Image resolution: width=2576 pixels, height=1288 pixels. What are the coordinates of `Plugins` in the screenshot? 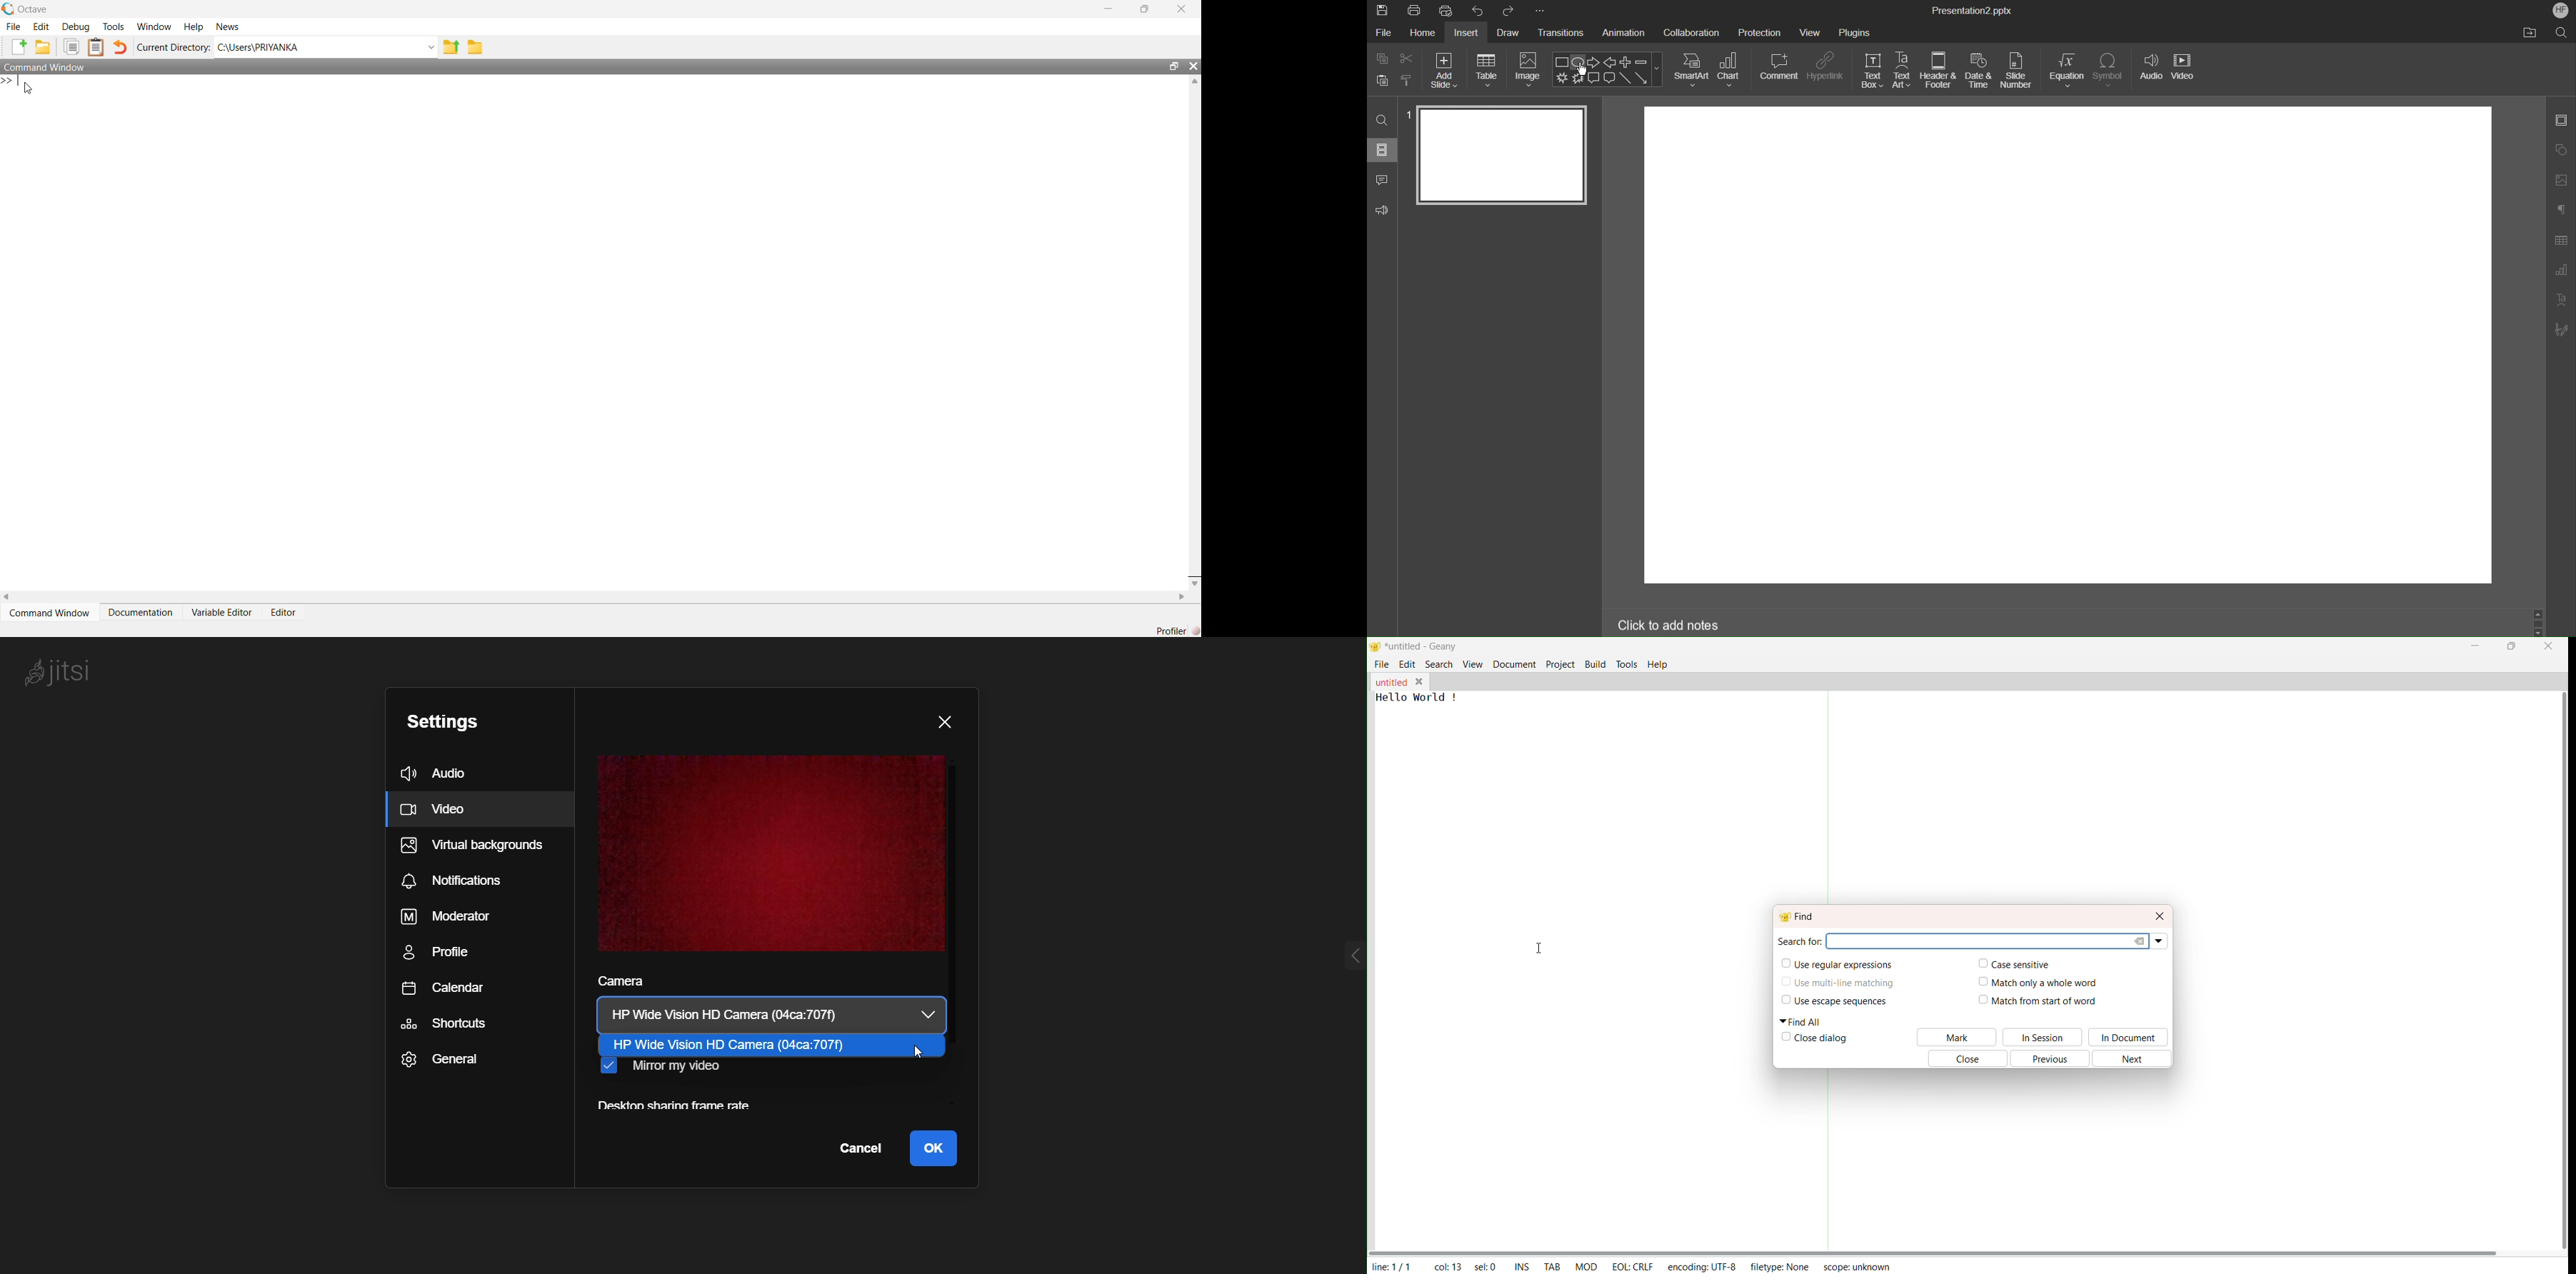 It's located at (1855, 30).